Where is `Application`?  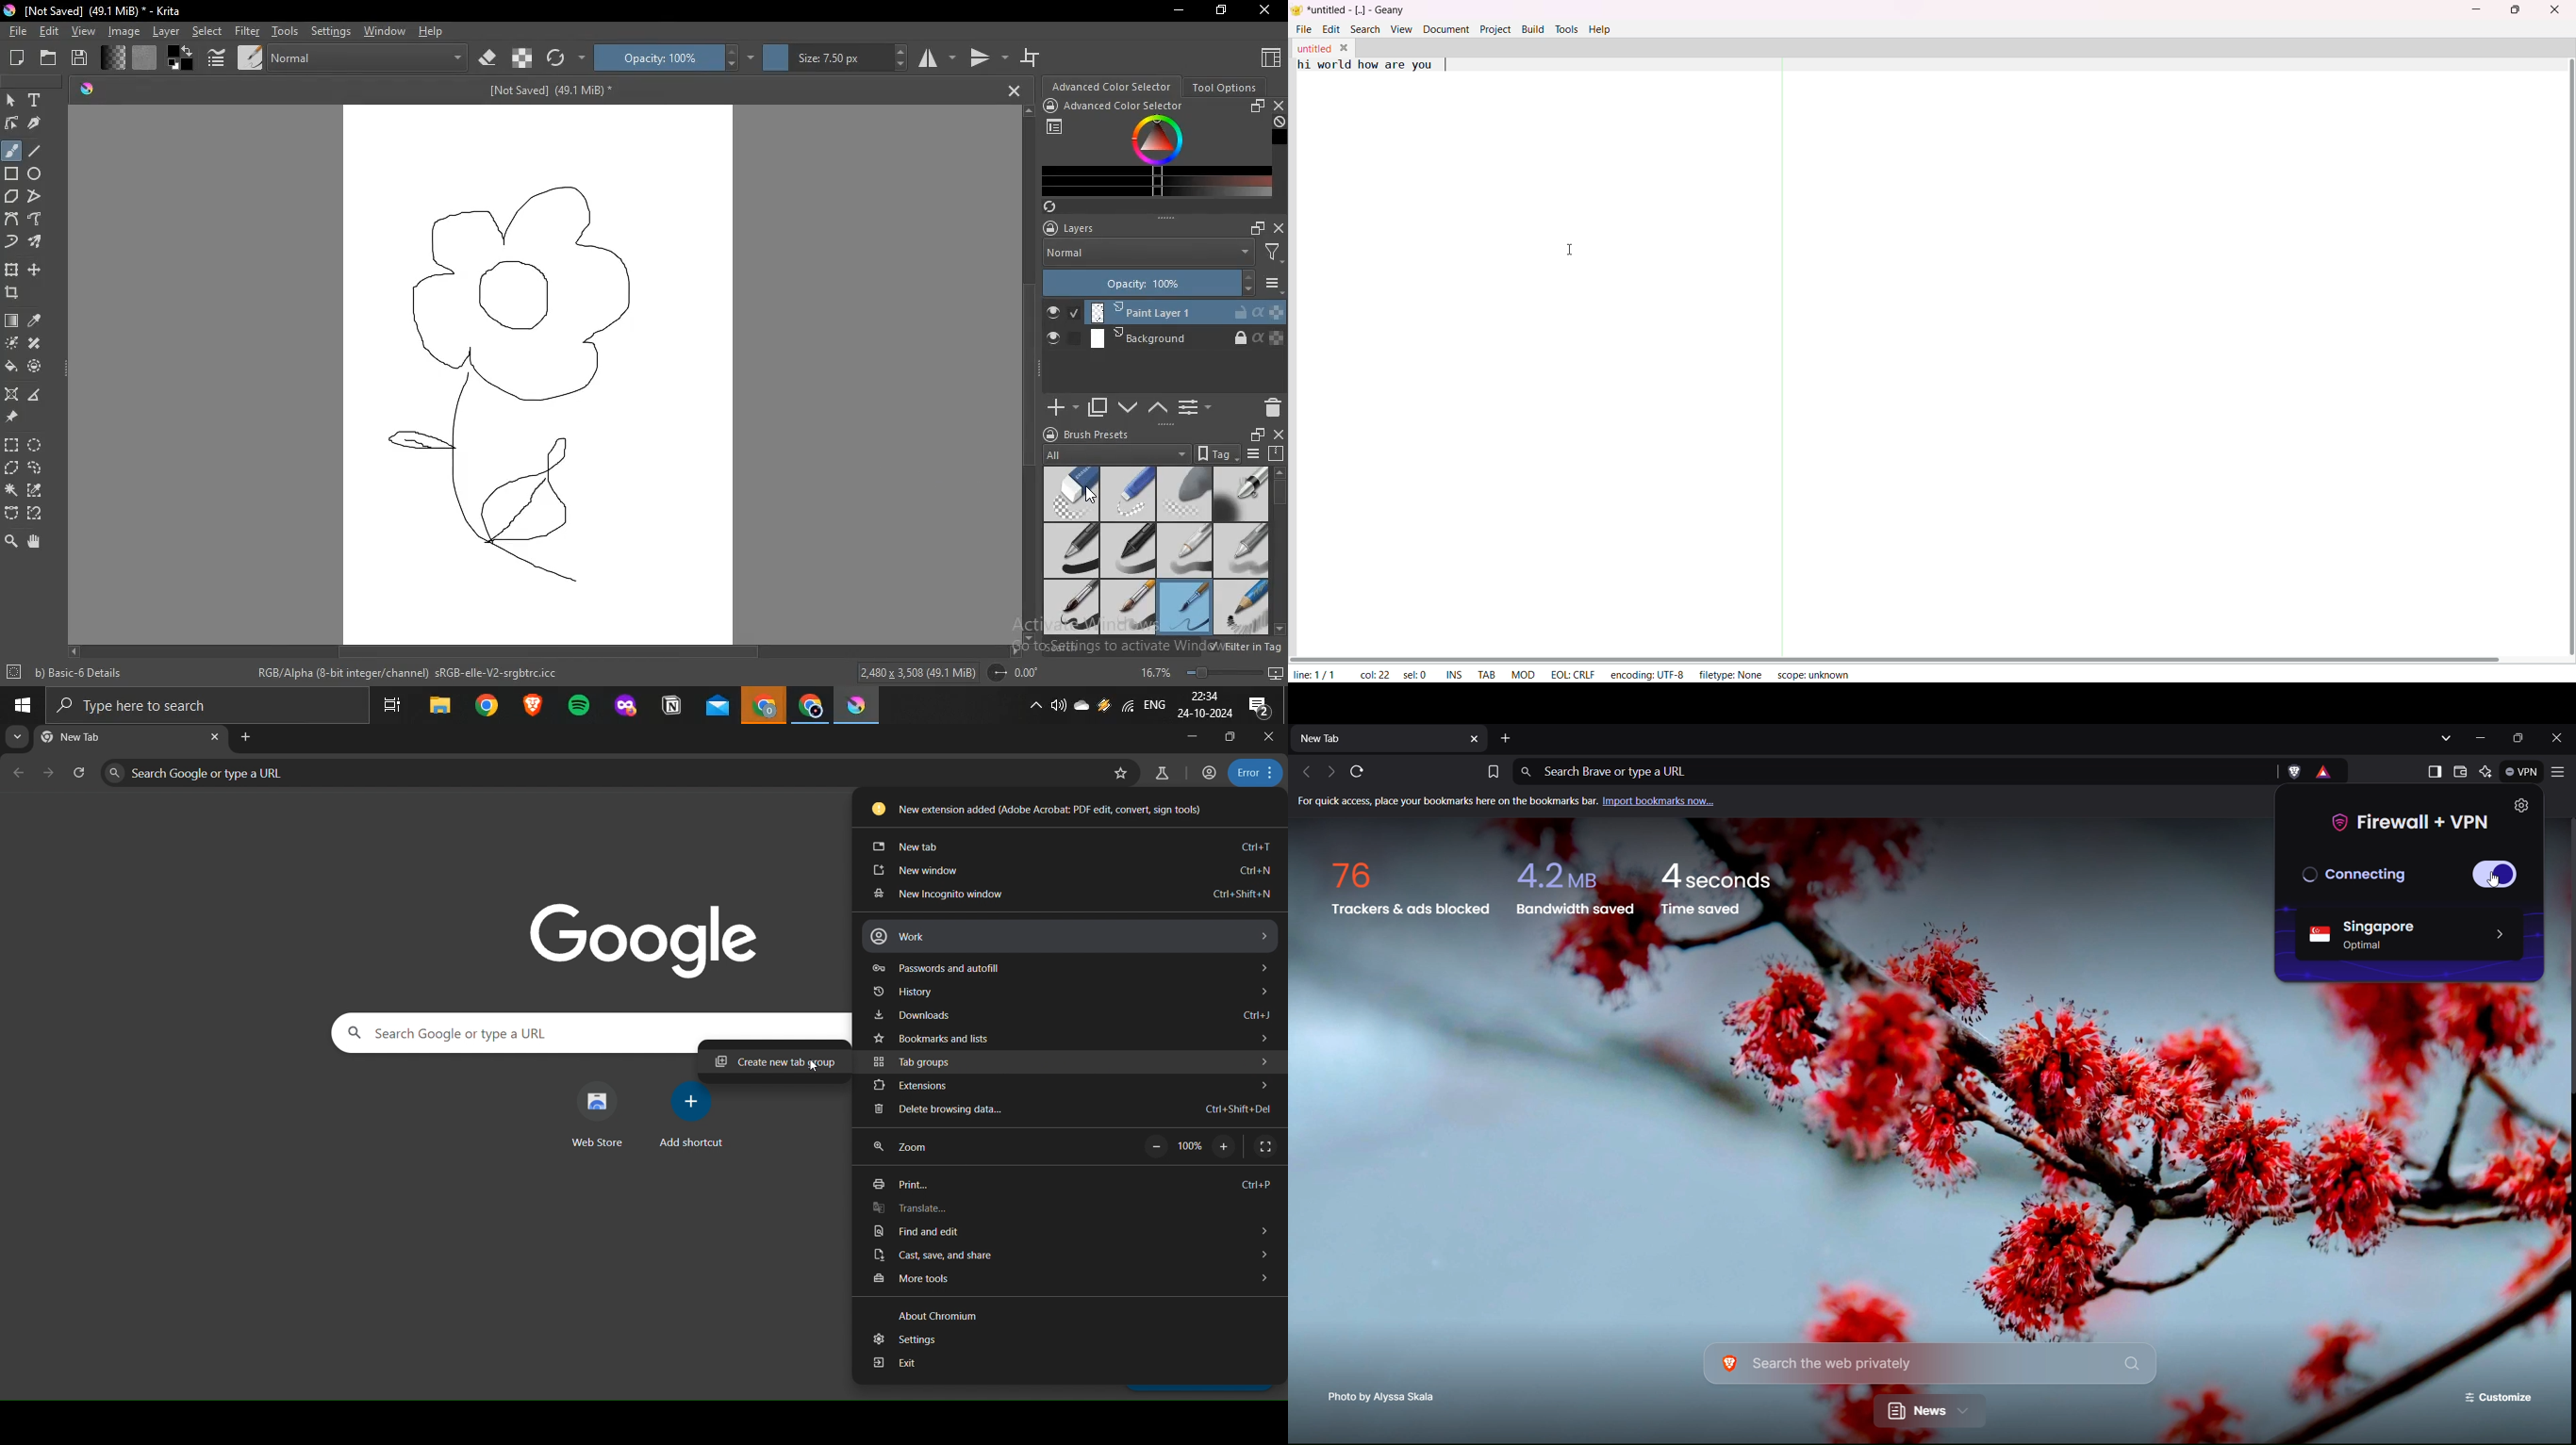 Application is located at coordinates (579, 706).